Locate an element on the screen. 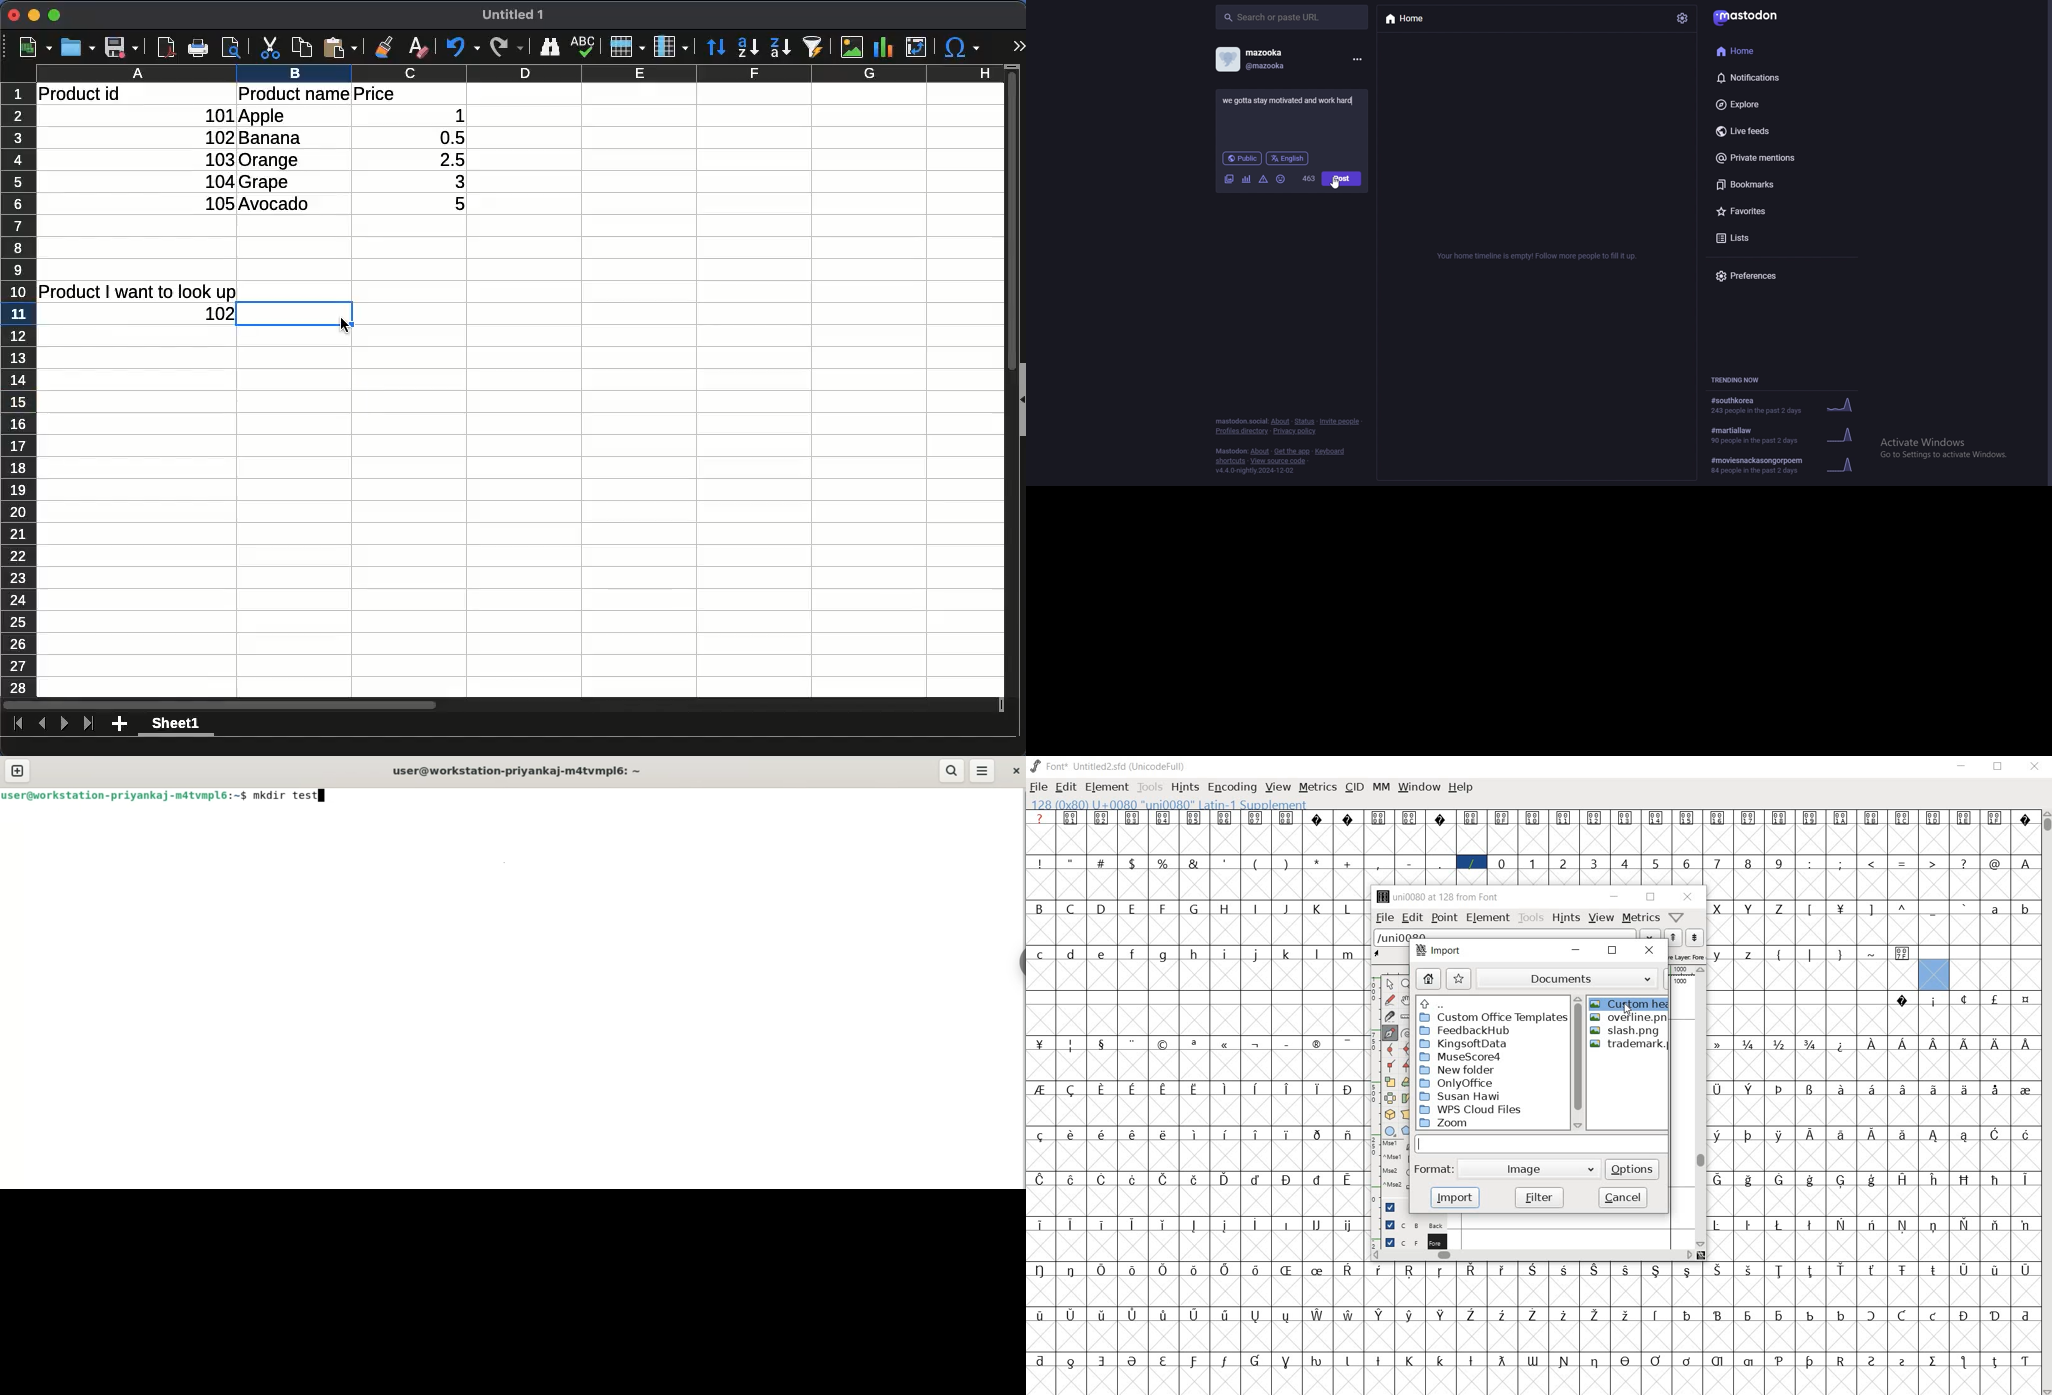 This screenshot has width=2072, height=1400. glyph is located at coordinates (1934, 1045).